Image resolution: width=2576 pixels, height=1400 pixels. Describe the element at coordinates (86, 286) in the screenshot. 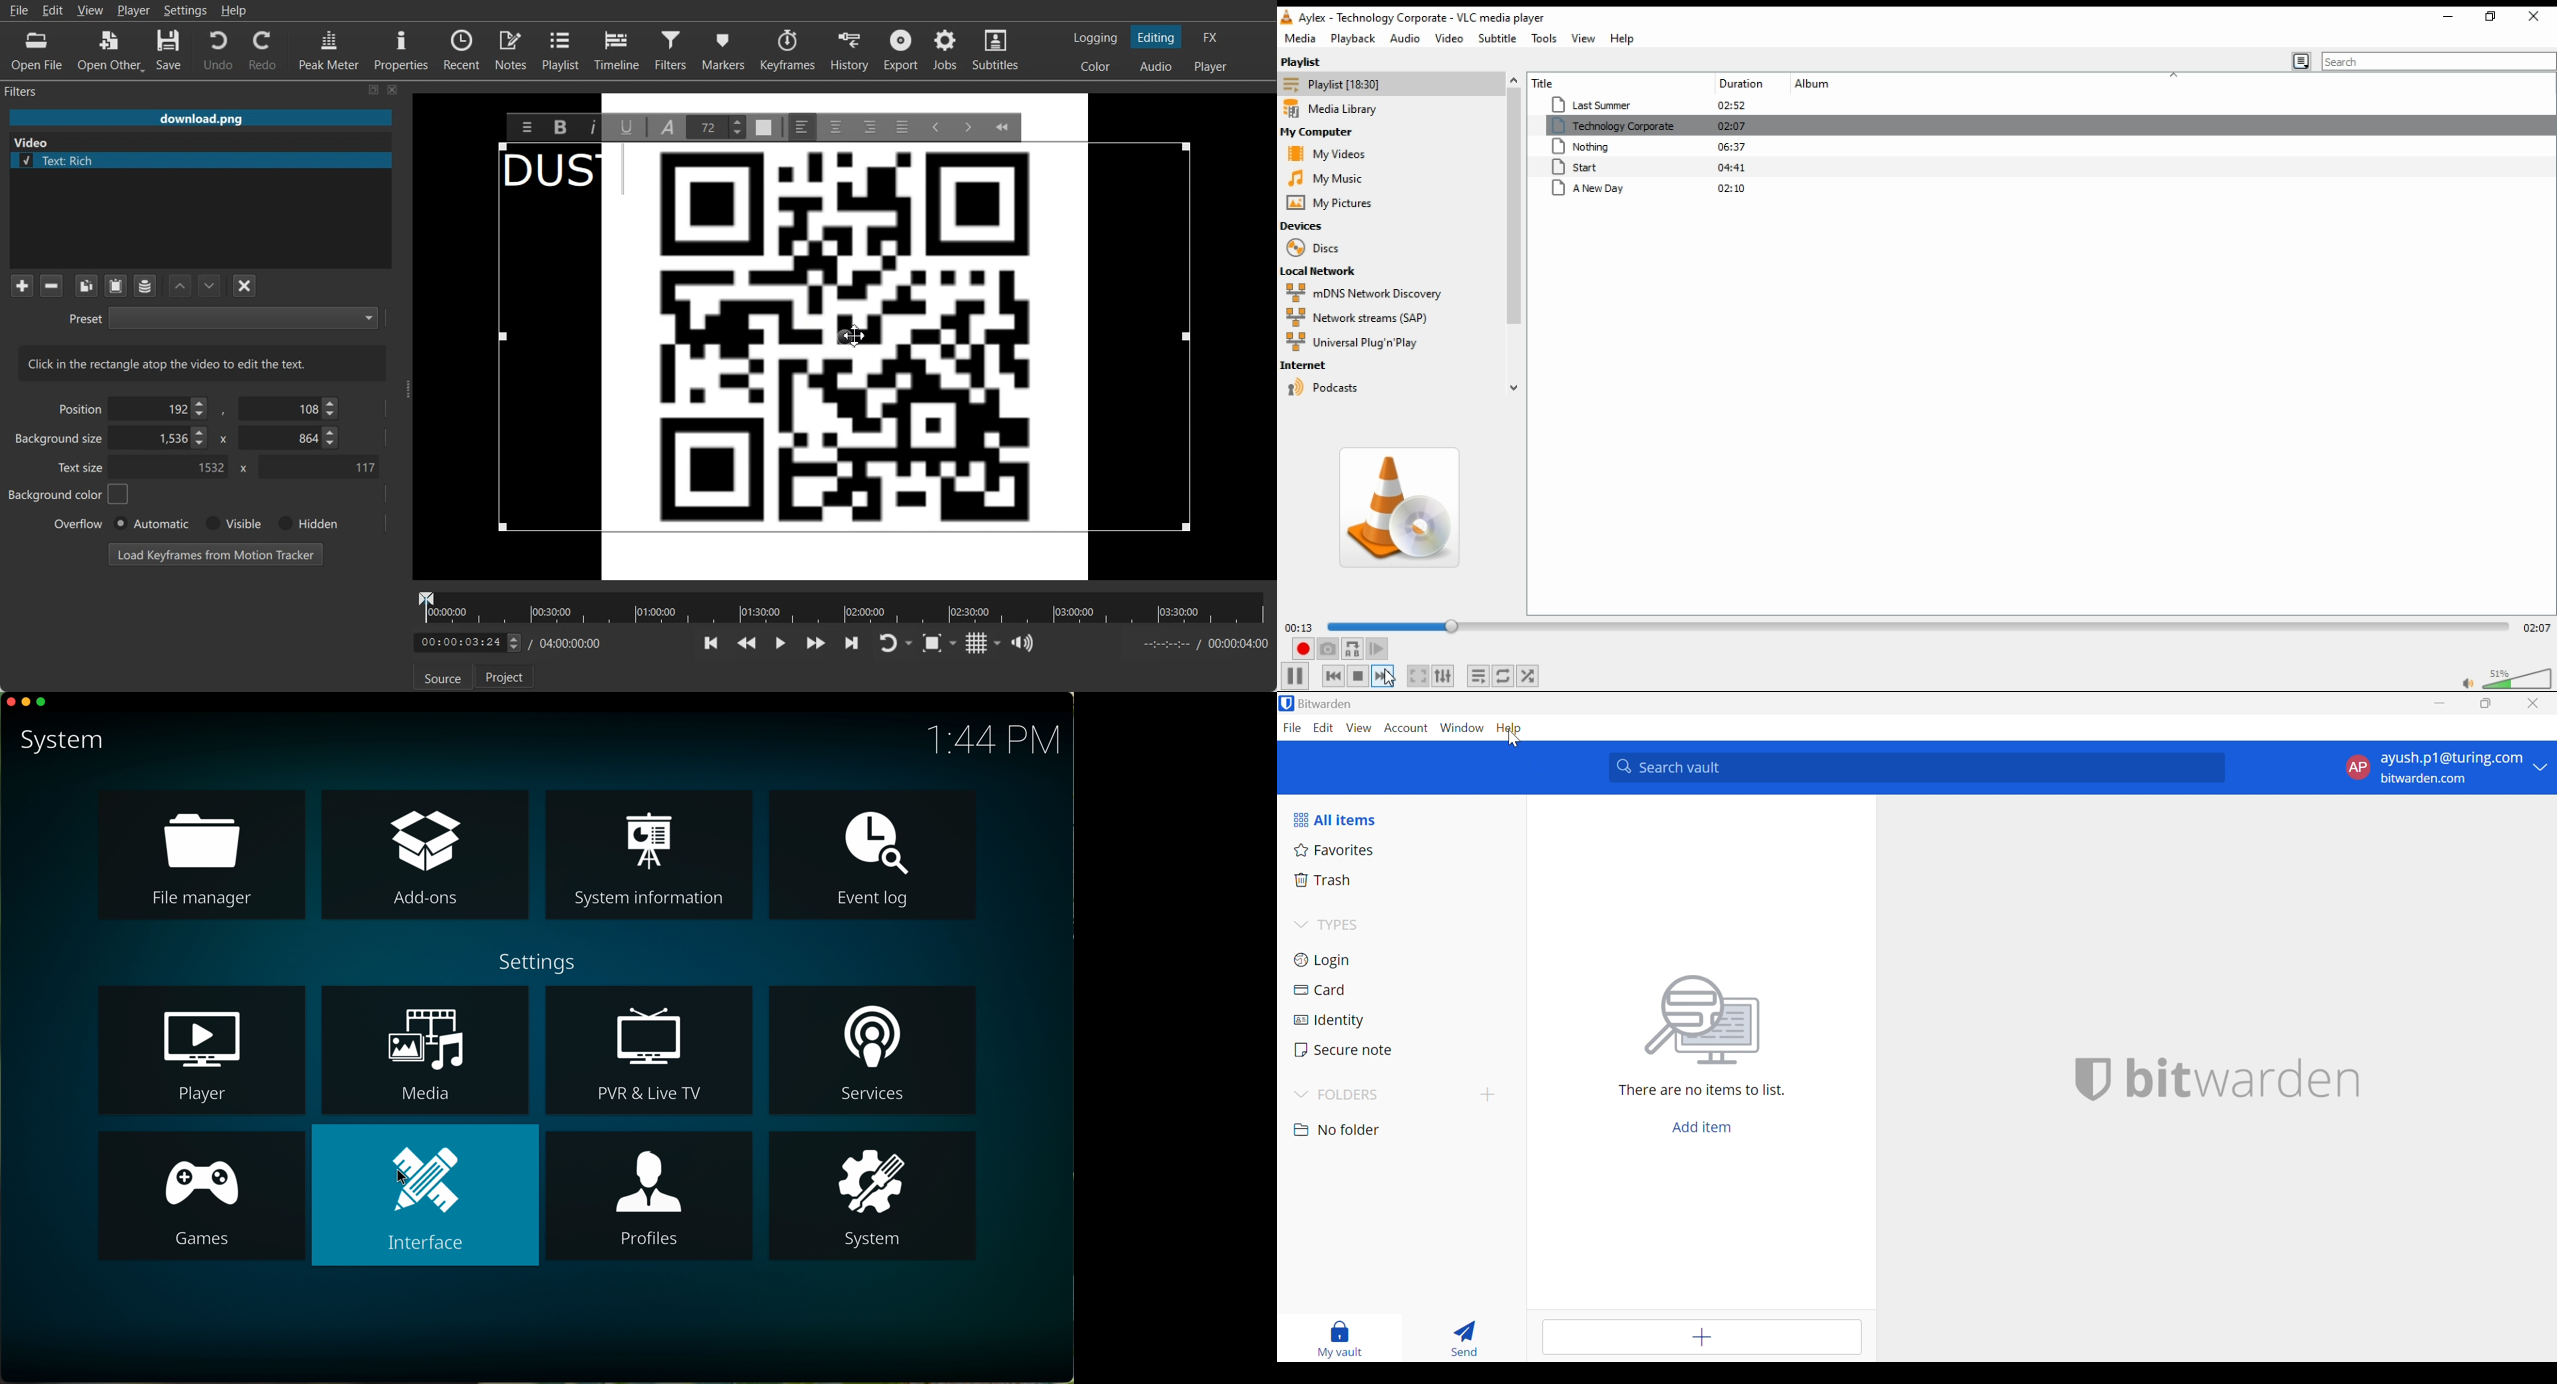

I see `Copy checked filters` at that location.